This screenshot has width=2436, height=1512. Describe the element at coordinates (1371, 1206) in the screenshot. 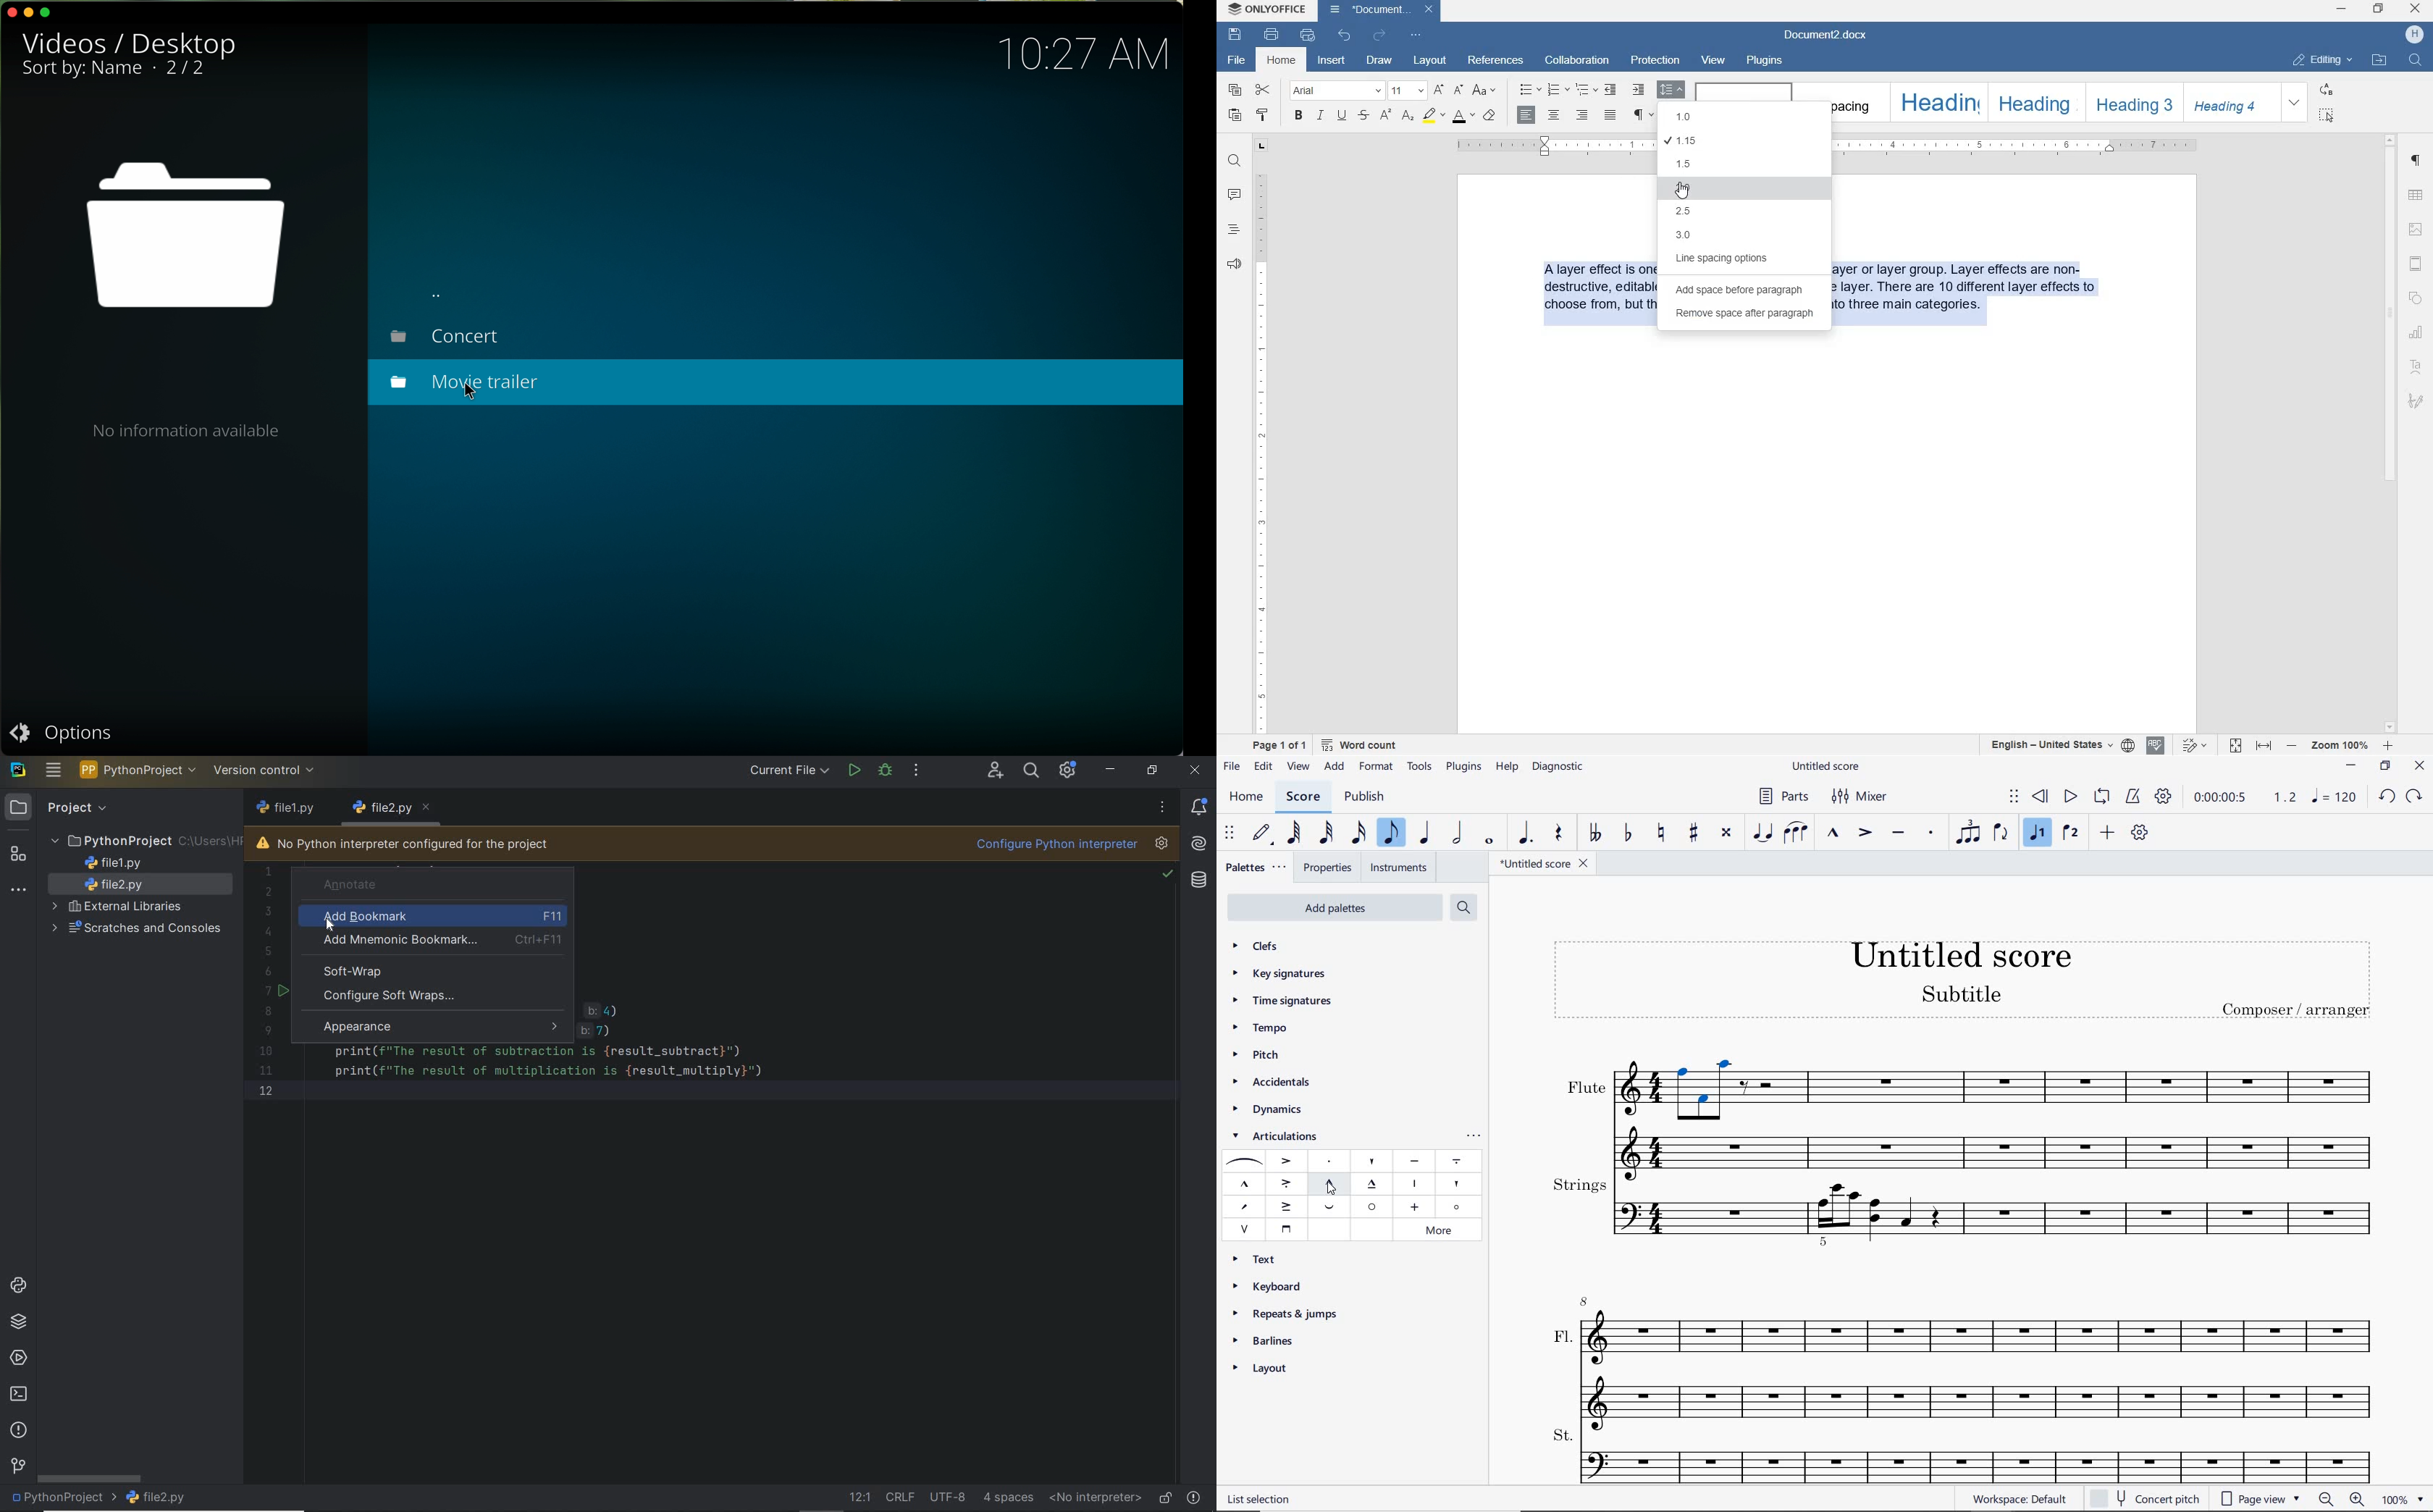

I see `OPEN` at that location.